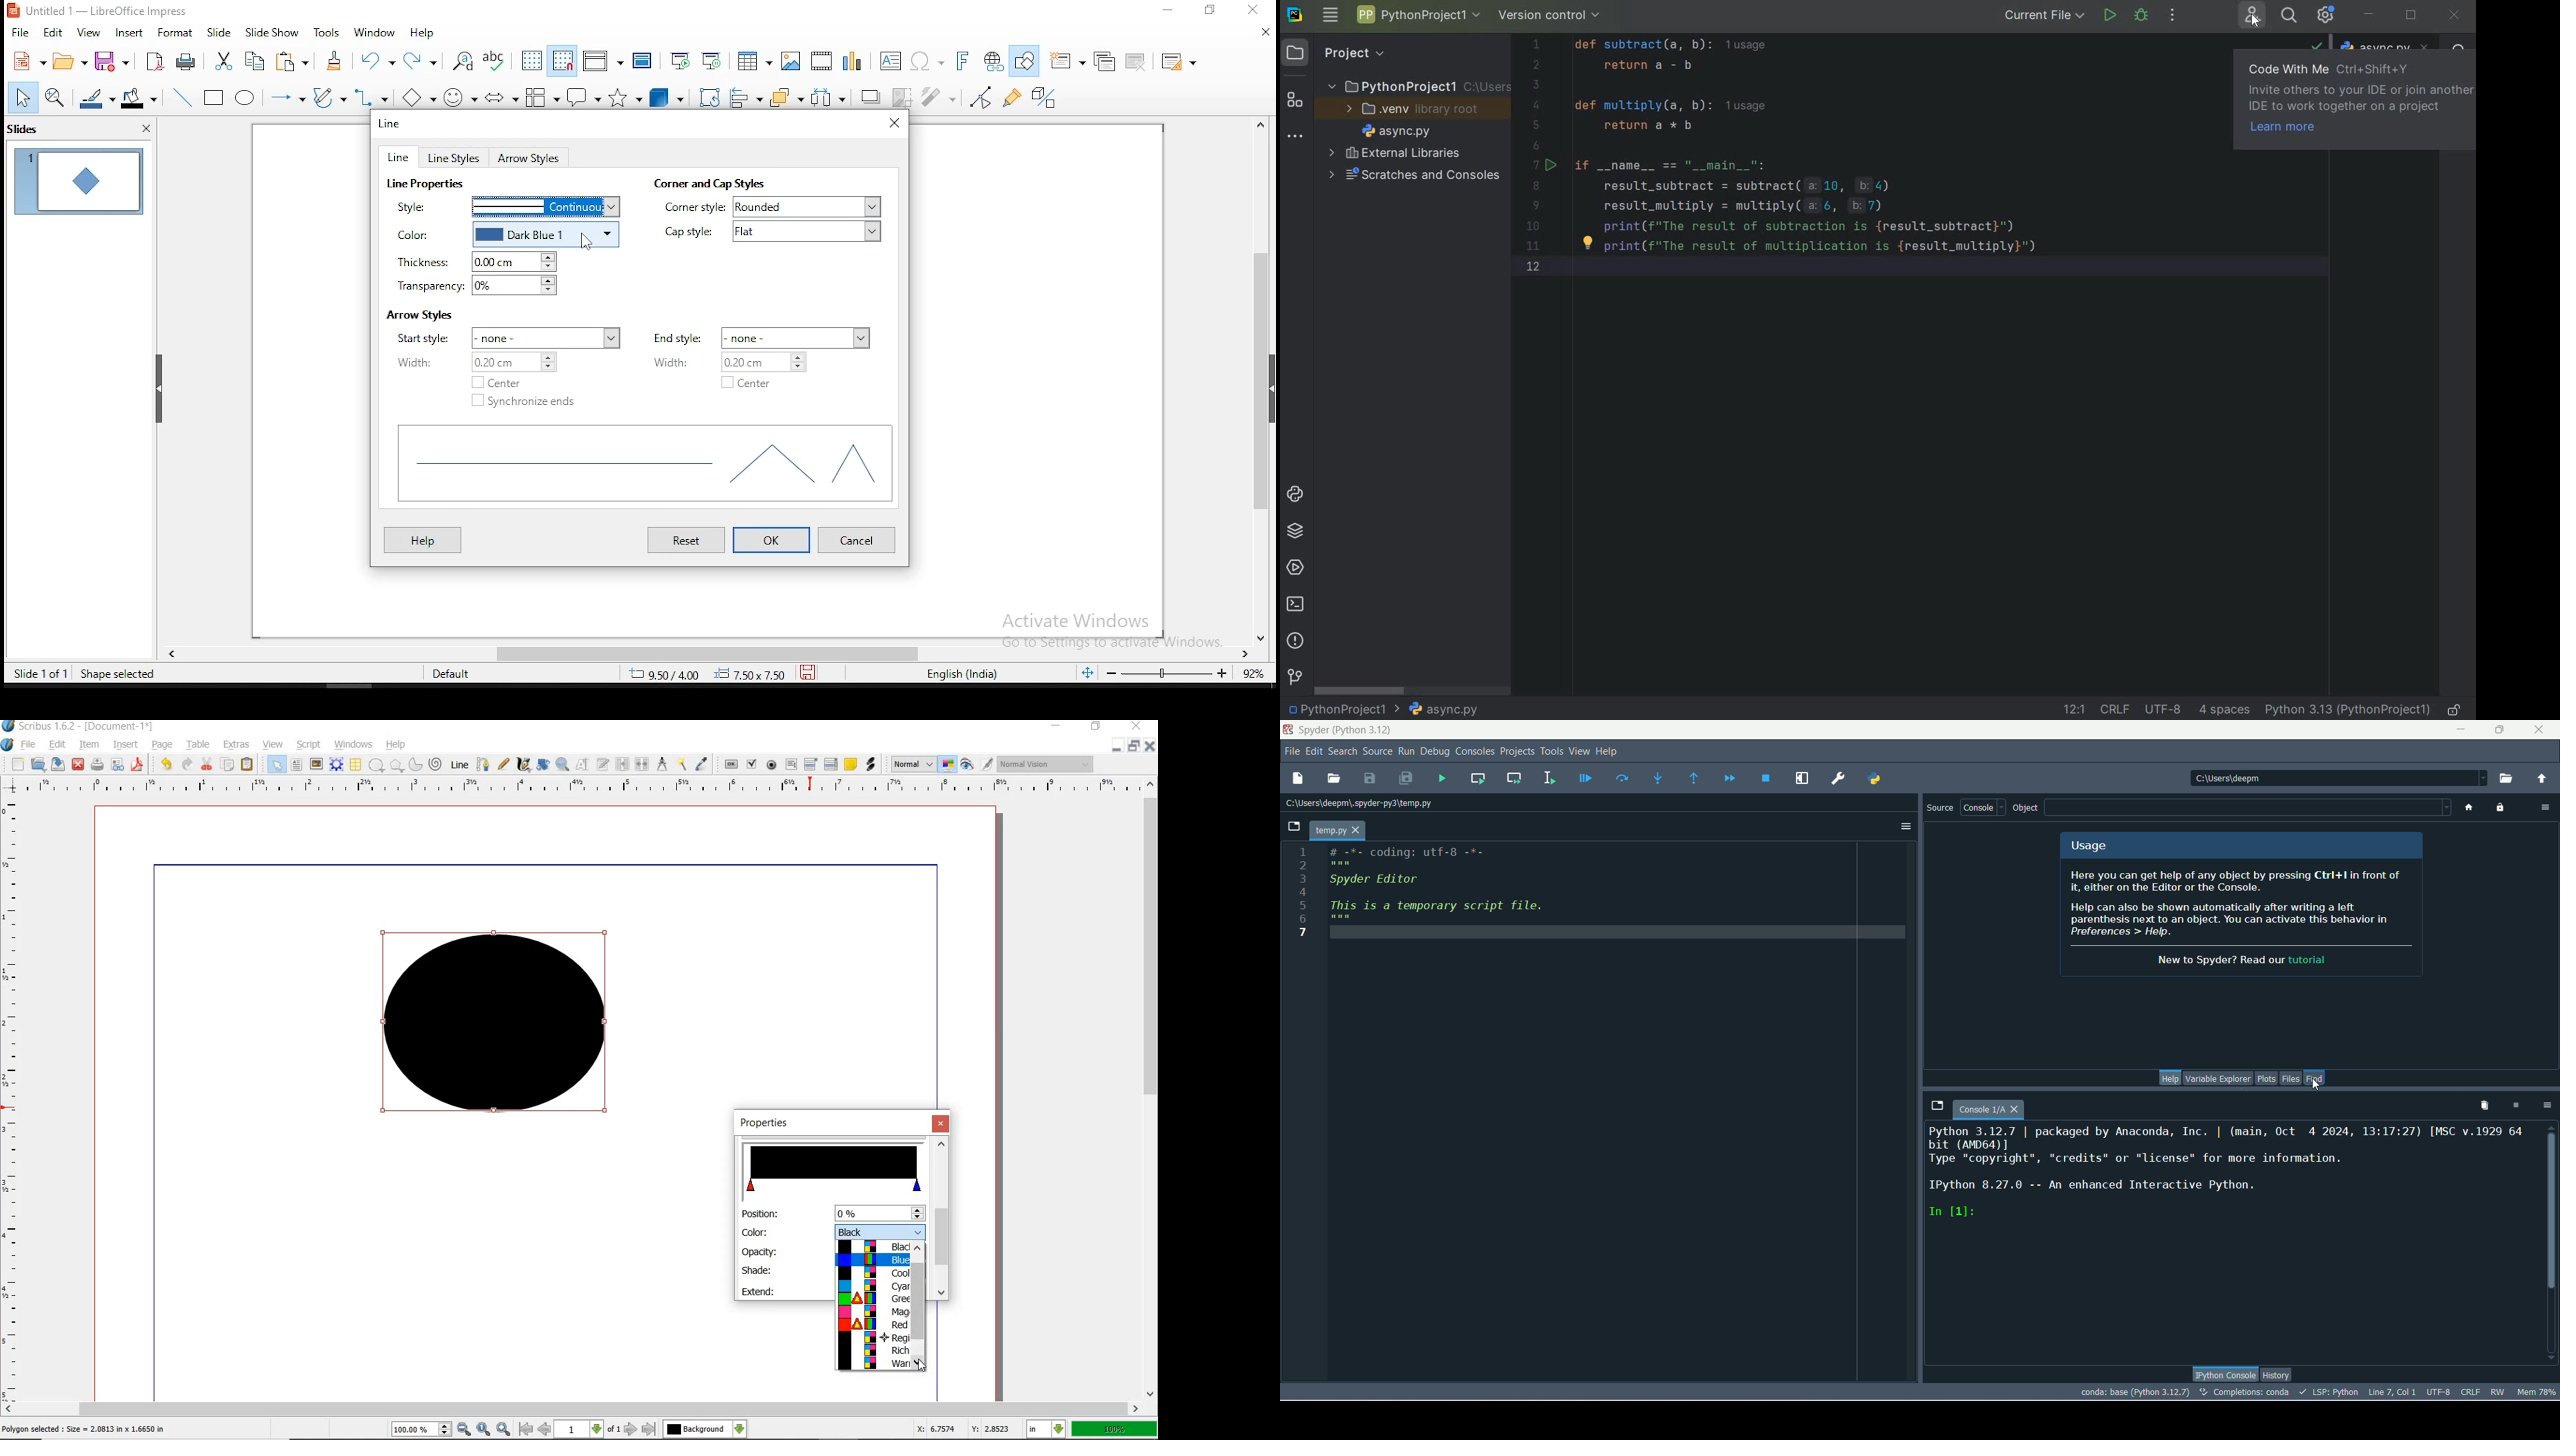 The height and width of the screenshot is (1456, 2576). Describe the element at coordinates (682, 763) in the screenshot. I see `COPY ITEM PROPERTIES` at that location.